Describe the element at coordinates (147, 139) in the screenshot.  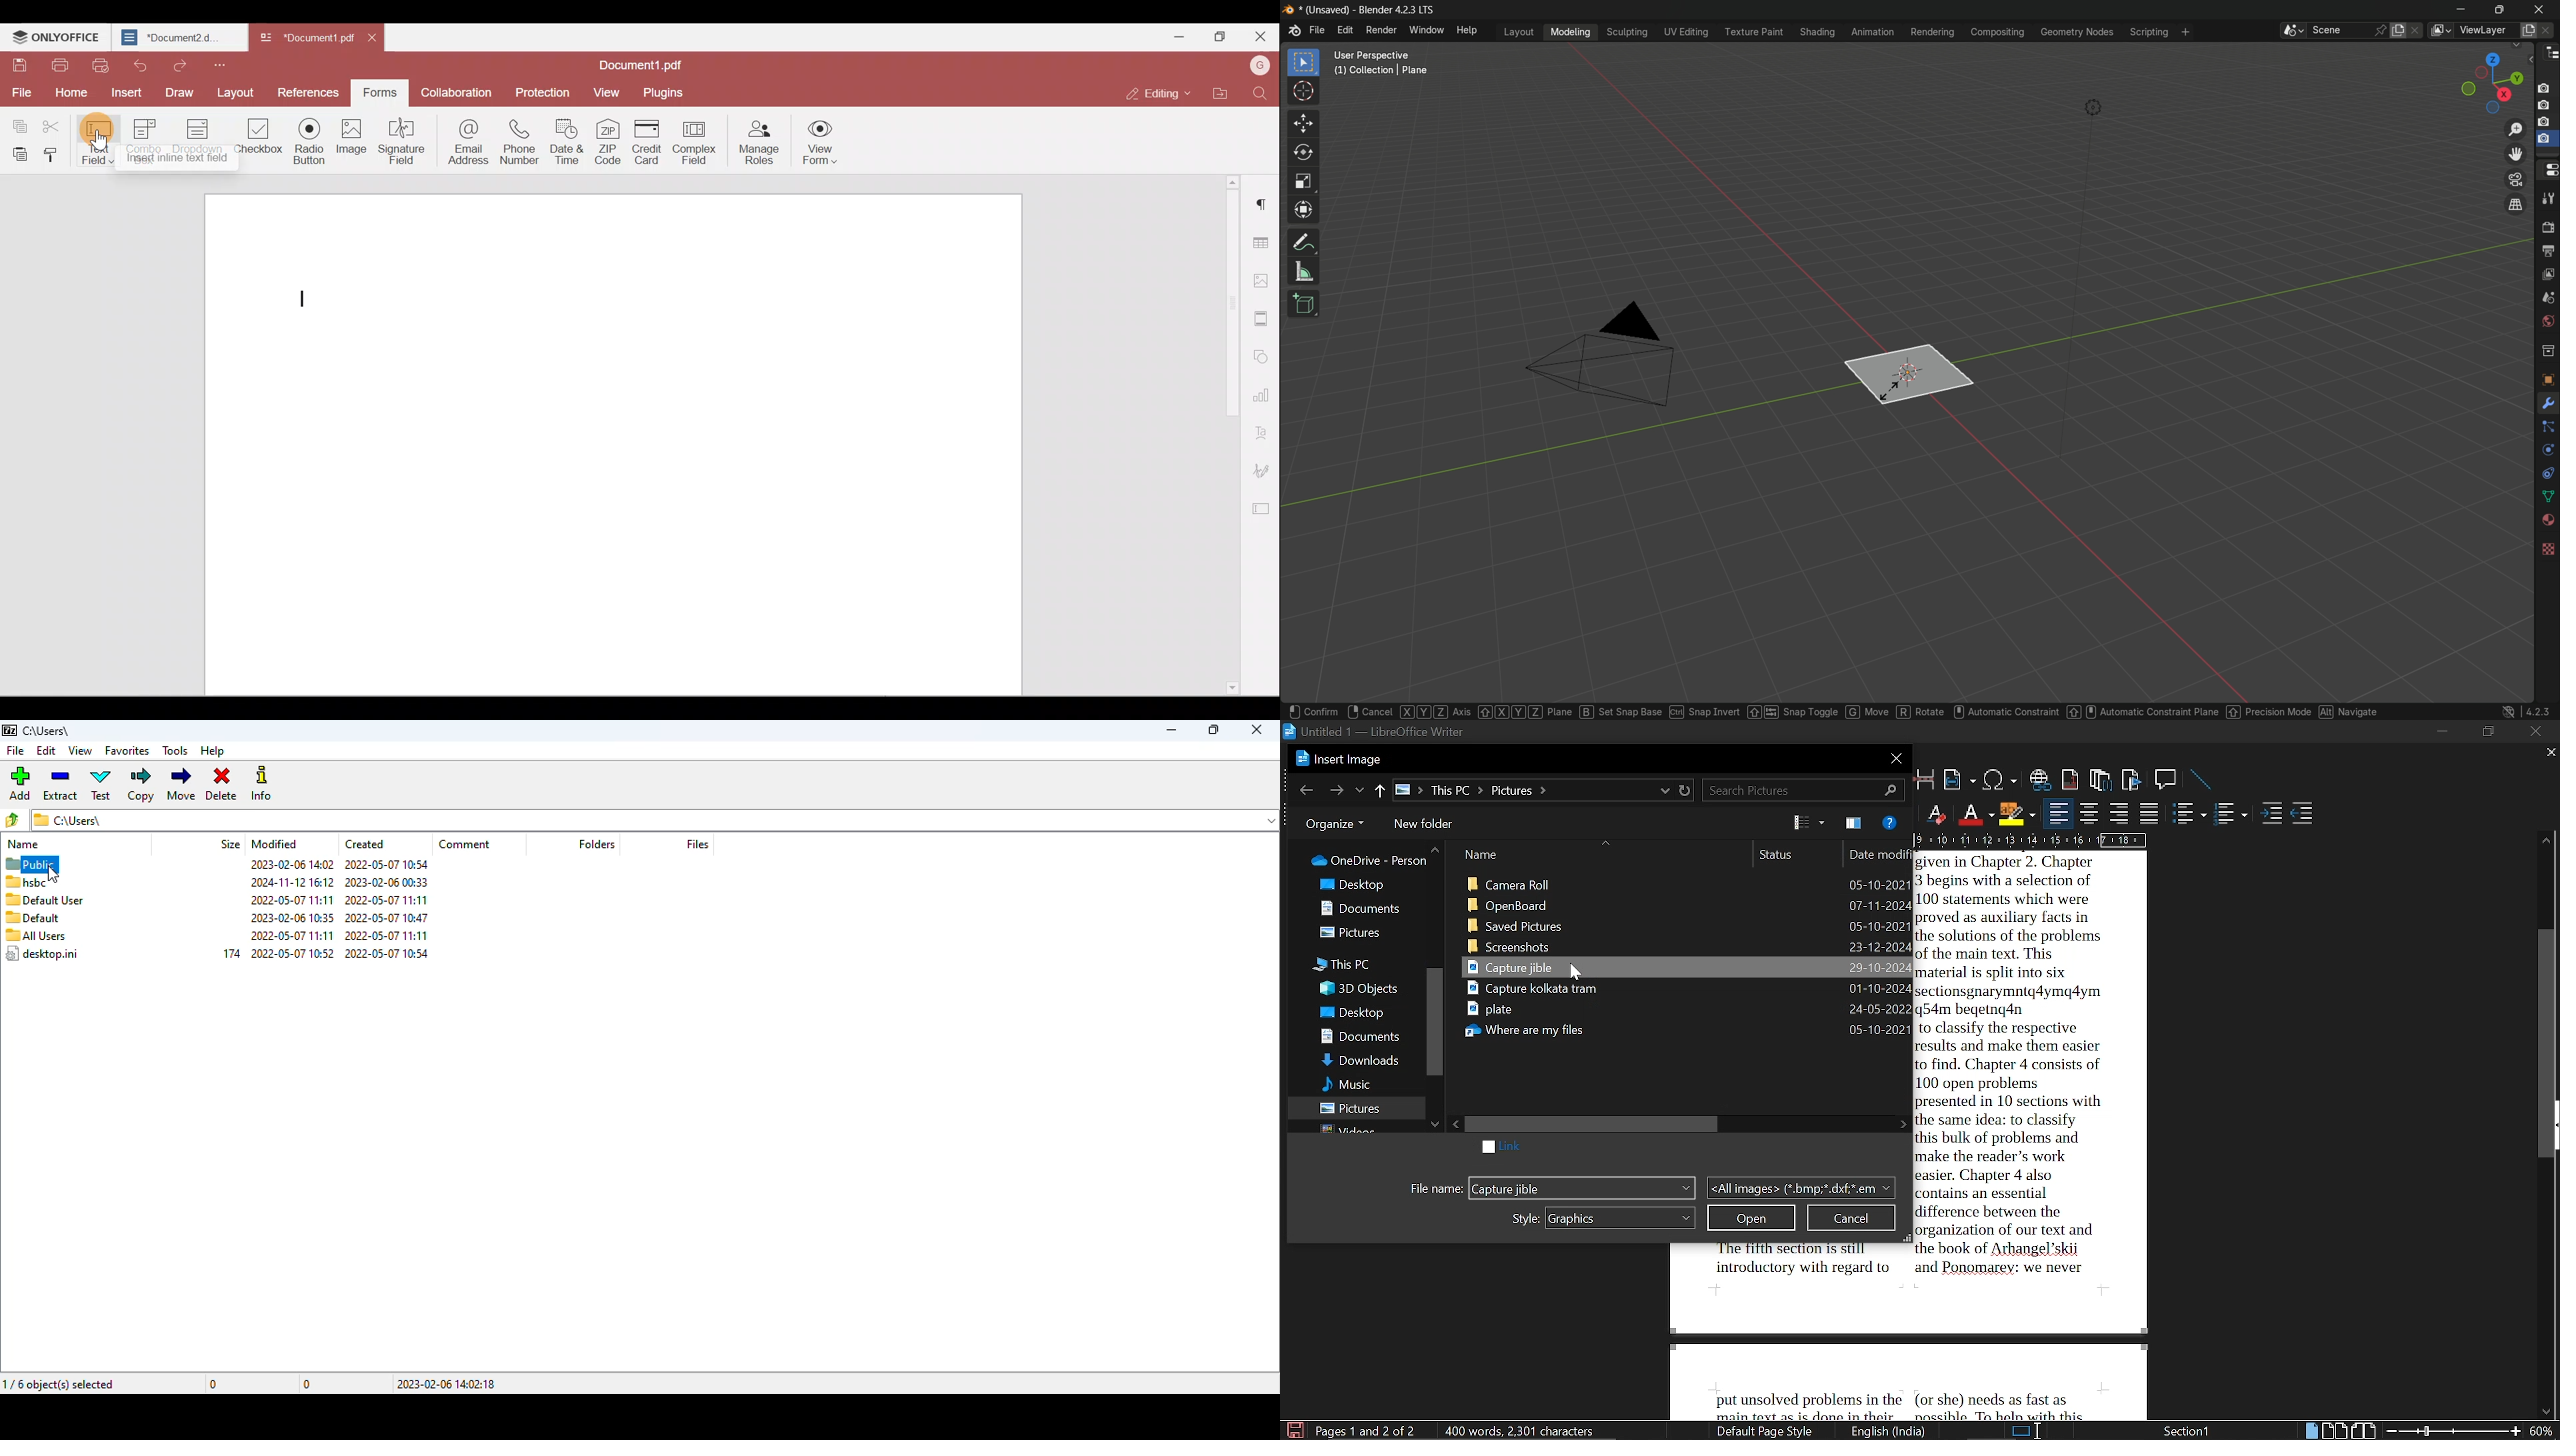
I see `Combo box` at that location.